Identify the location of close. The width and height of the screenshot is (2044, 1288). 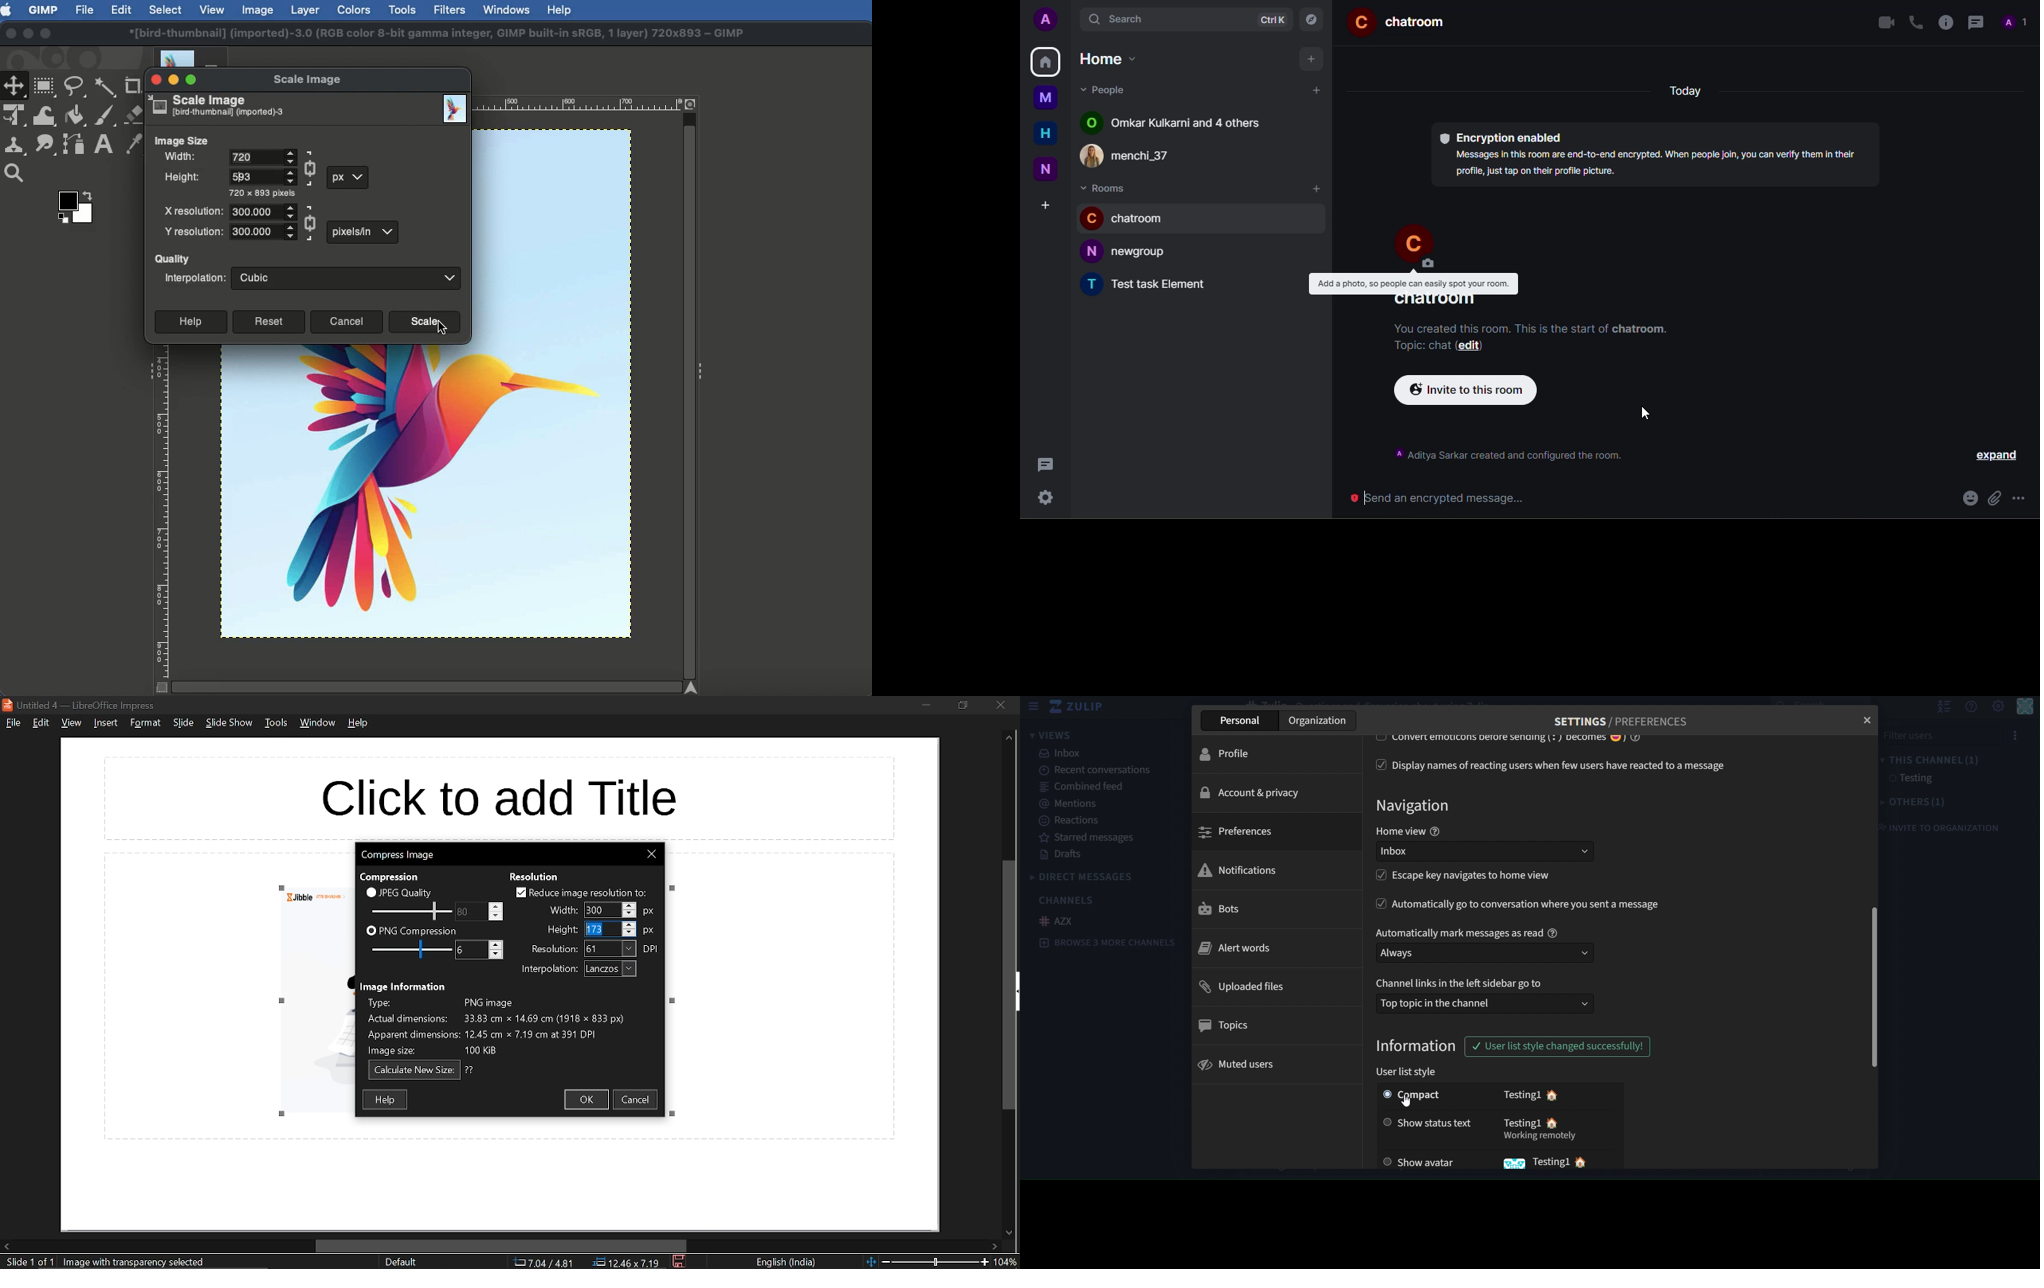
(653, 855).